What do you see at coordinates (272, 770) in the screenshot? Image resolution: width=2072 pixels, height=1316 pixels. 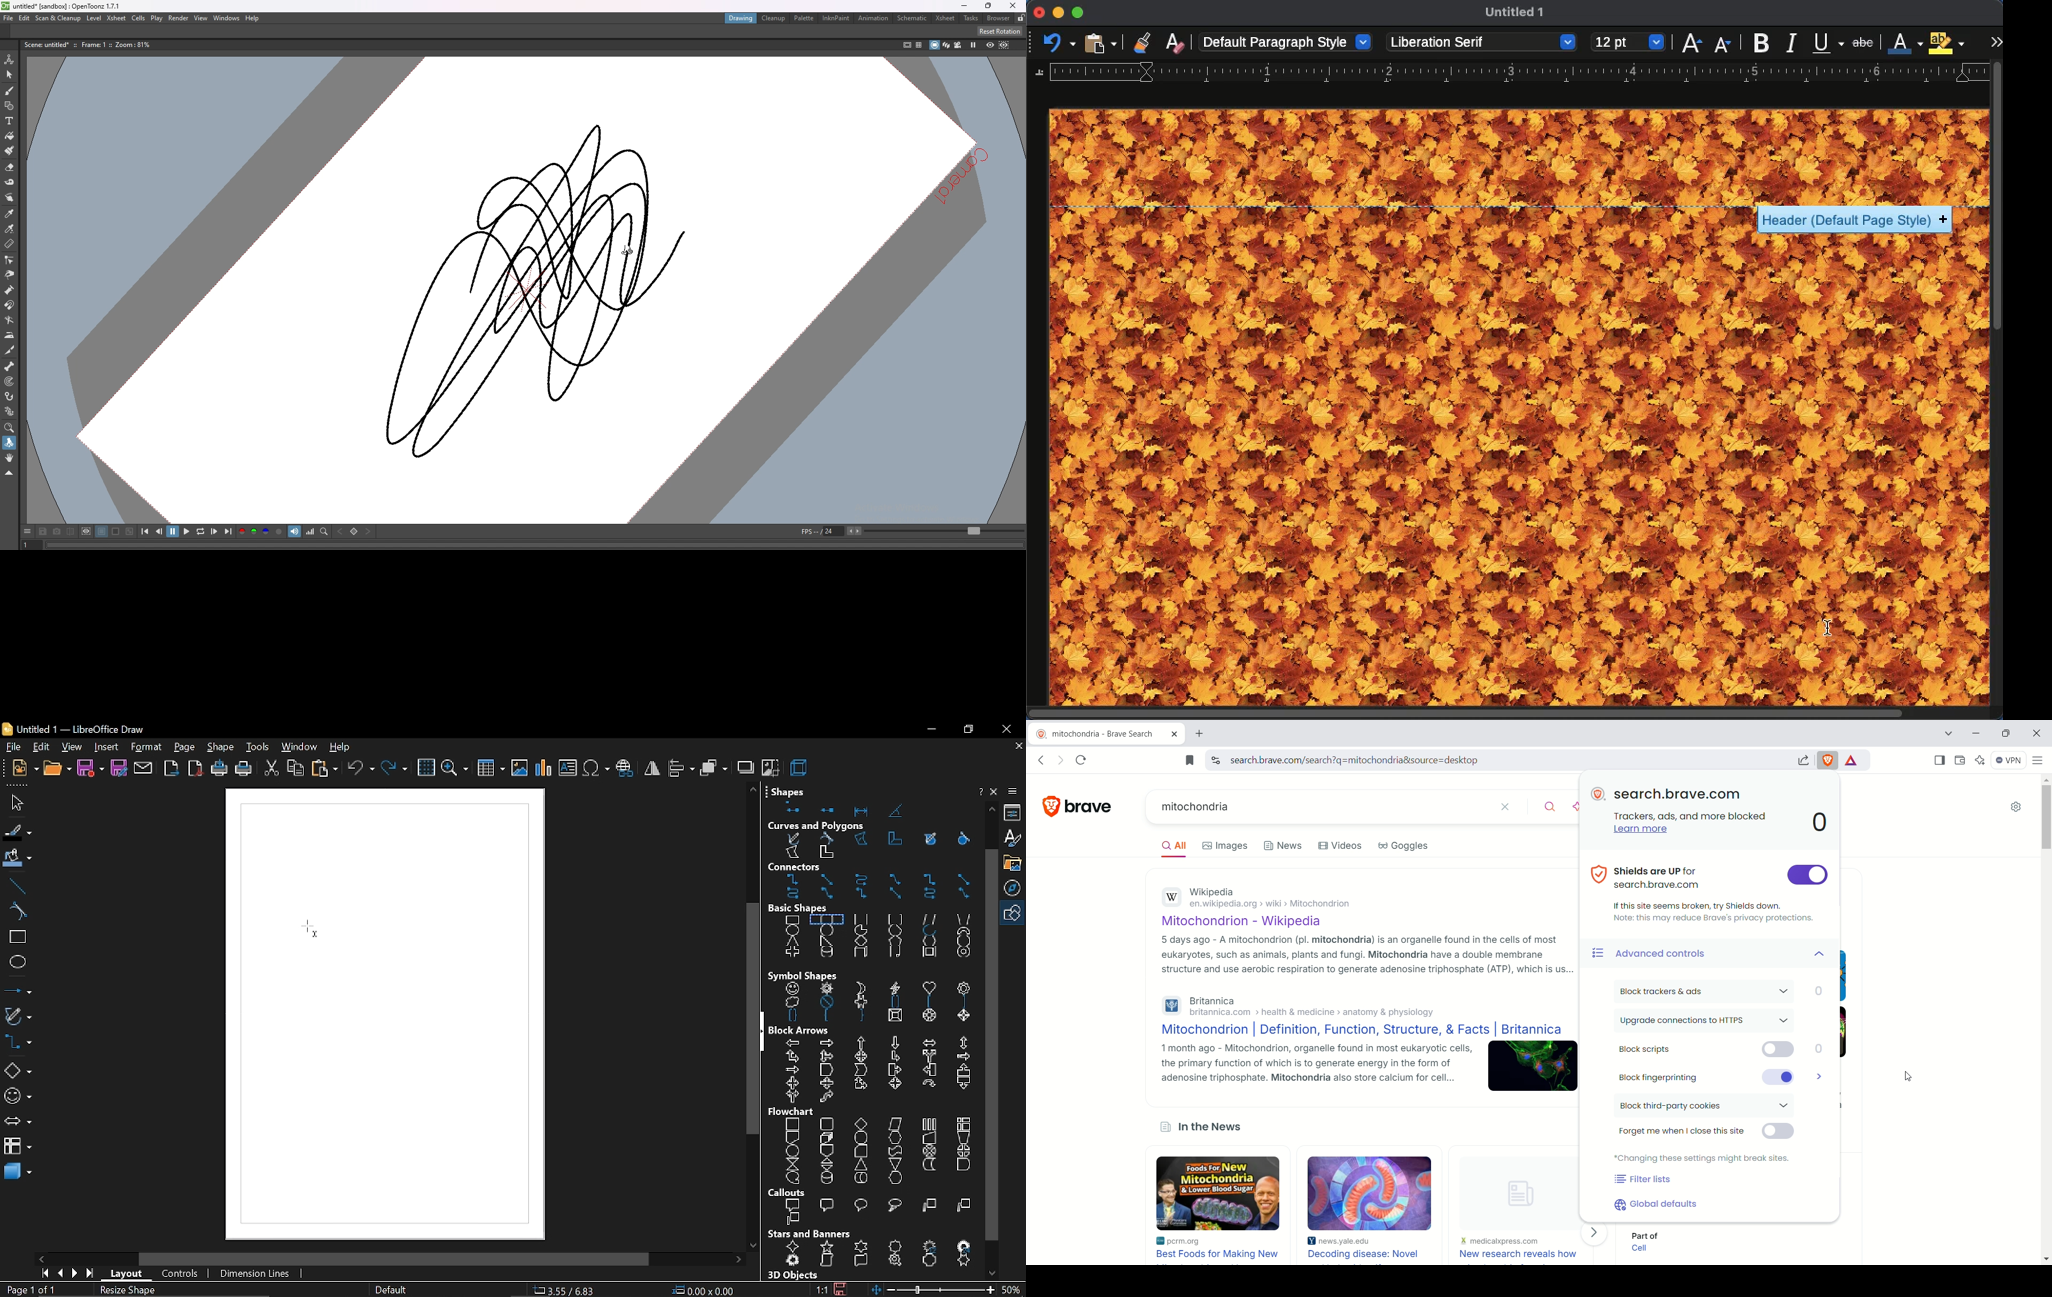 I see `cut` at bounding box center [272, 770].